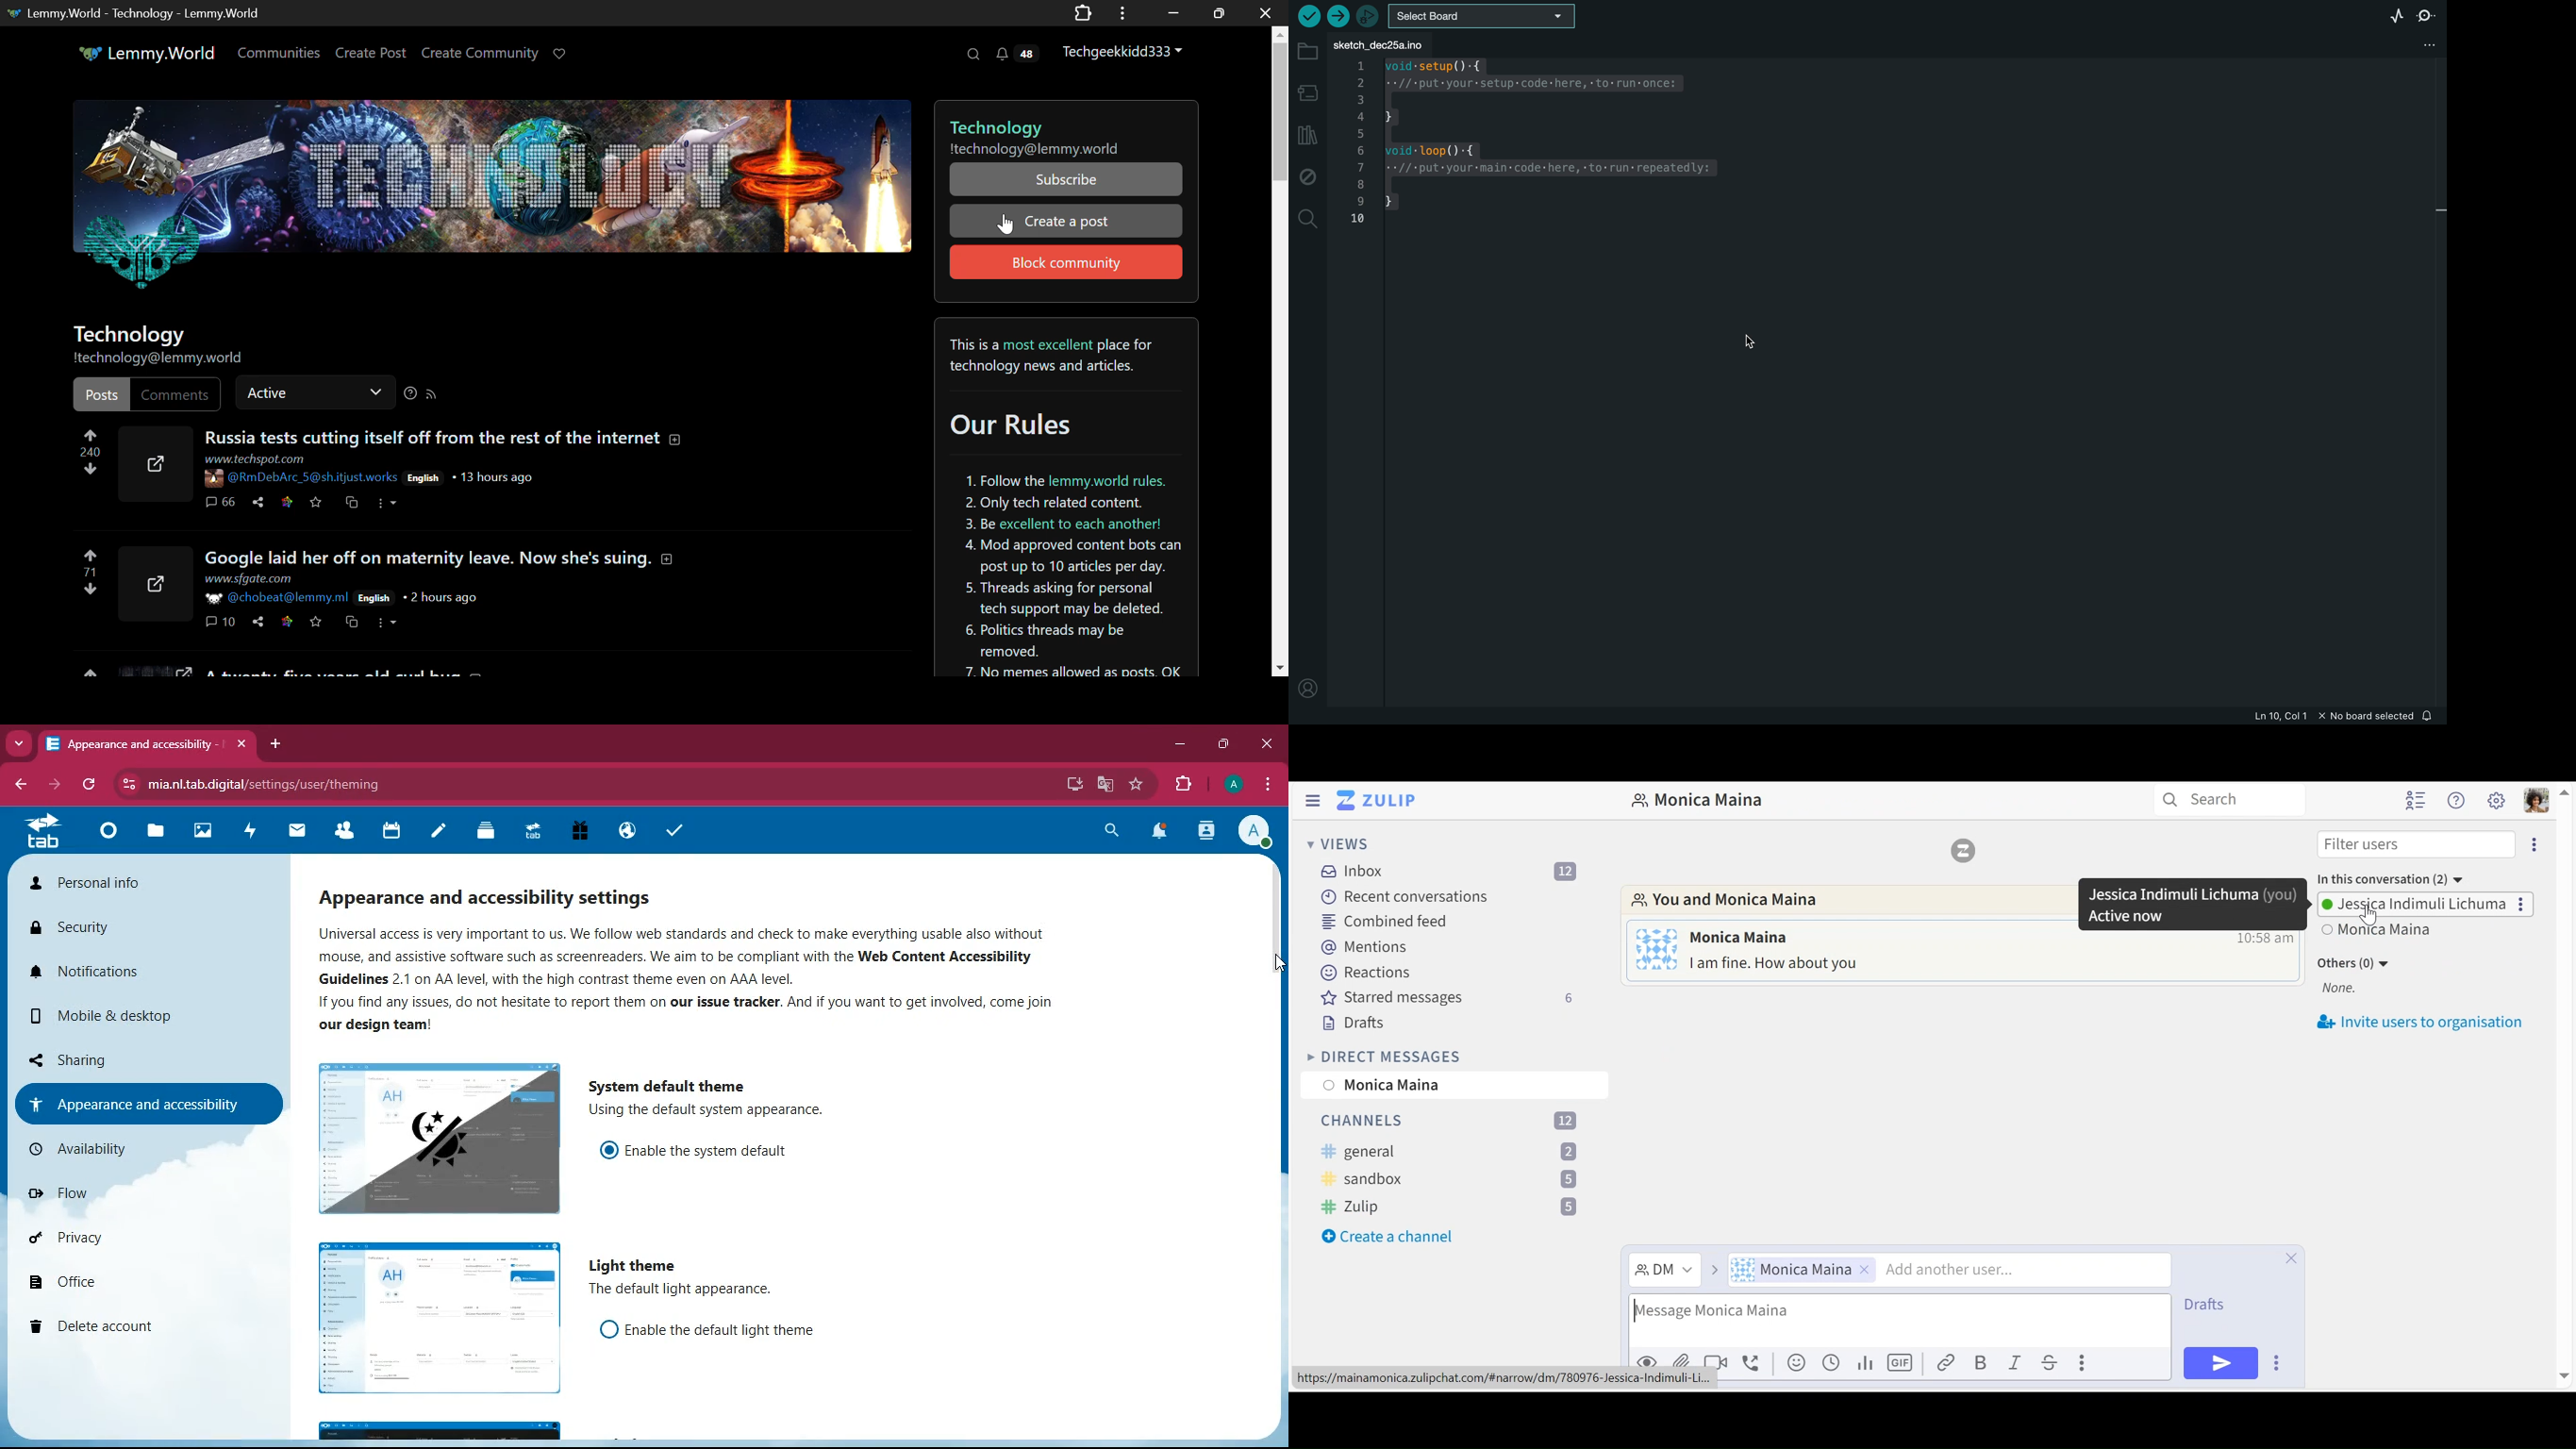 The height and width of the screenshot is (1456, 2576). Describe the element at coordinates (441, 598) in the screenshot. I see `2 hours ago` at that location.